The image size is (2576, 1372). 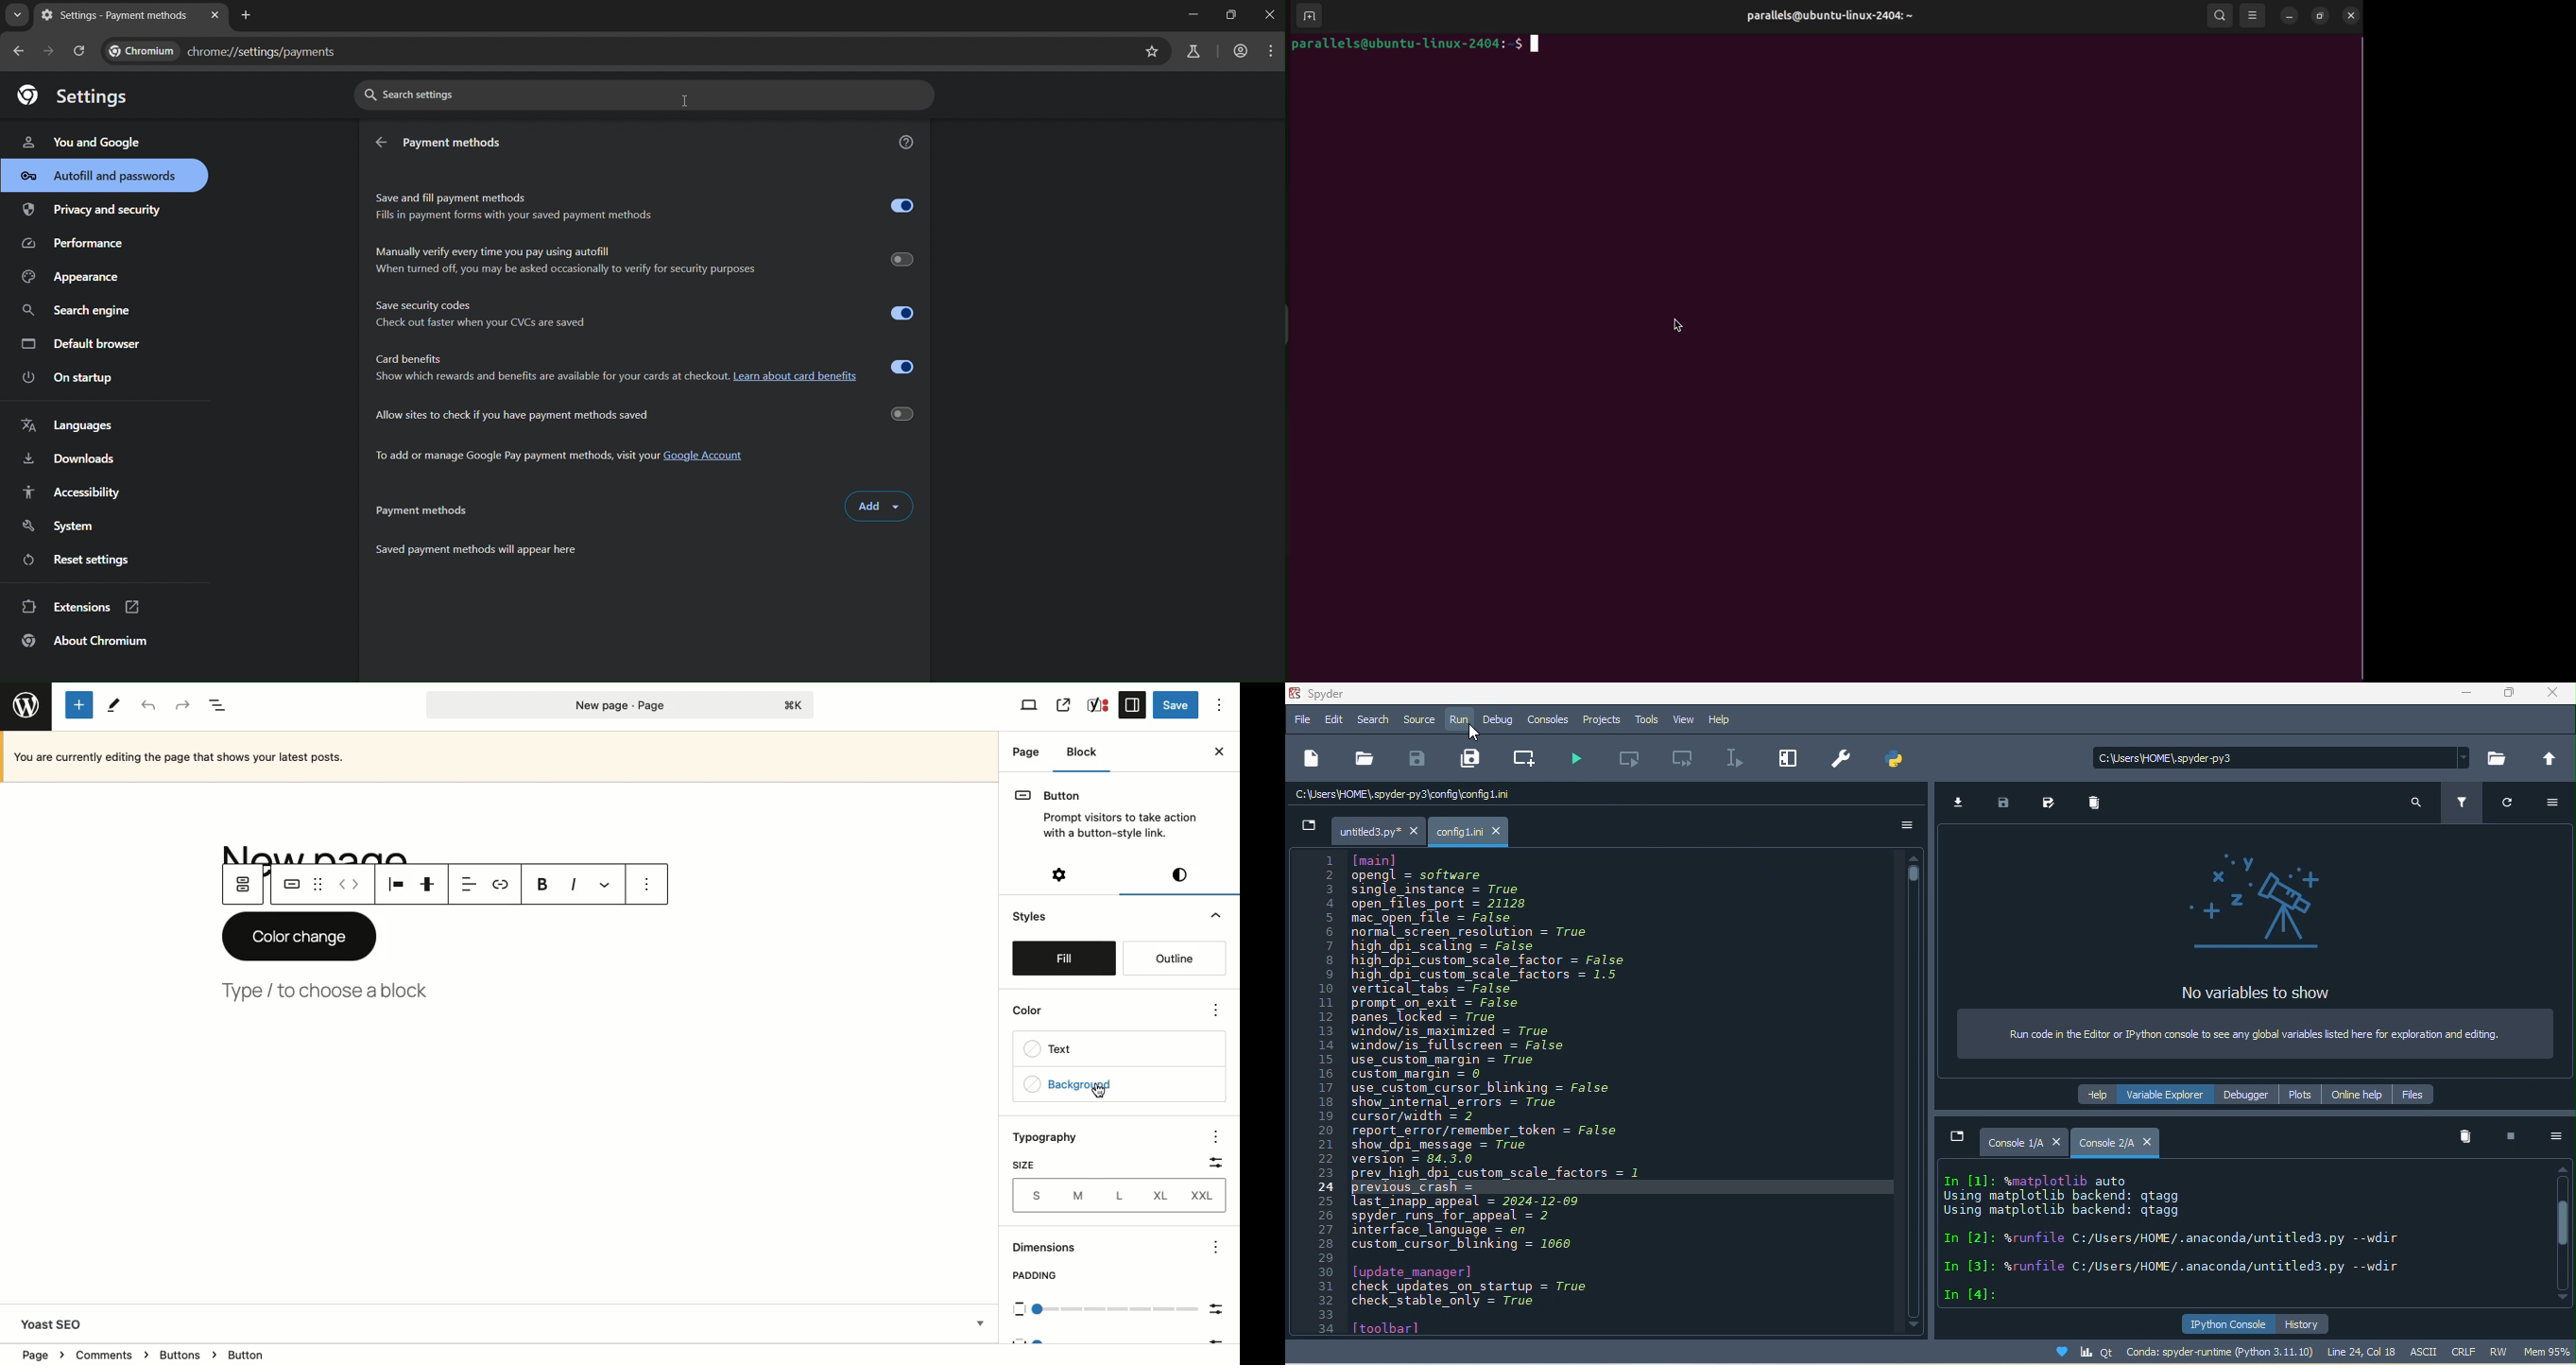 I want to click on view, so click(x=1686, y=719).